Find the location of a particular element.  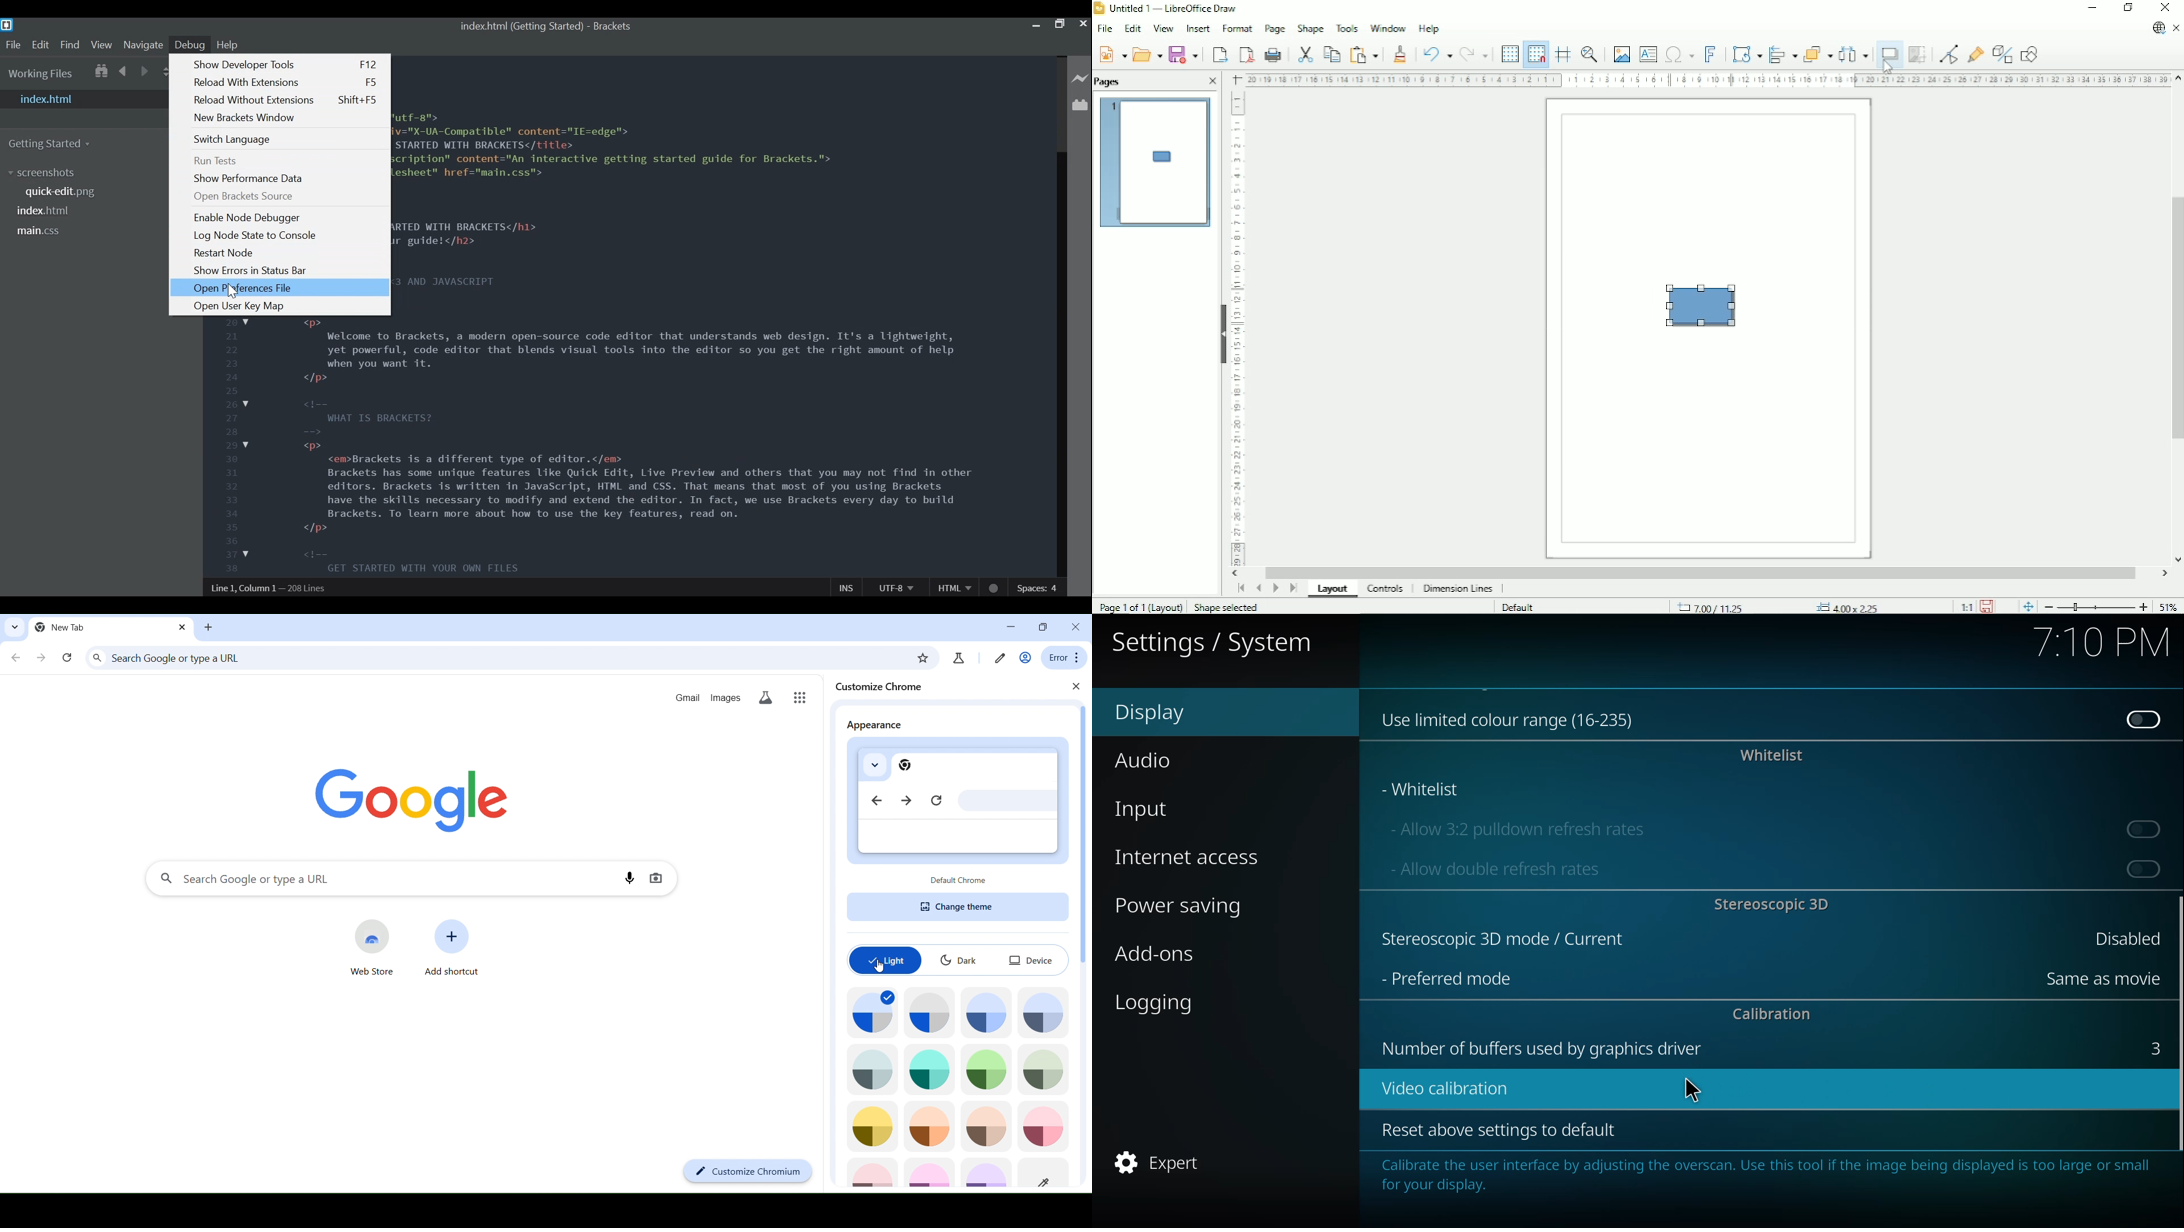

Shape selected is located at coordinates (1226, 607).